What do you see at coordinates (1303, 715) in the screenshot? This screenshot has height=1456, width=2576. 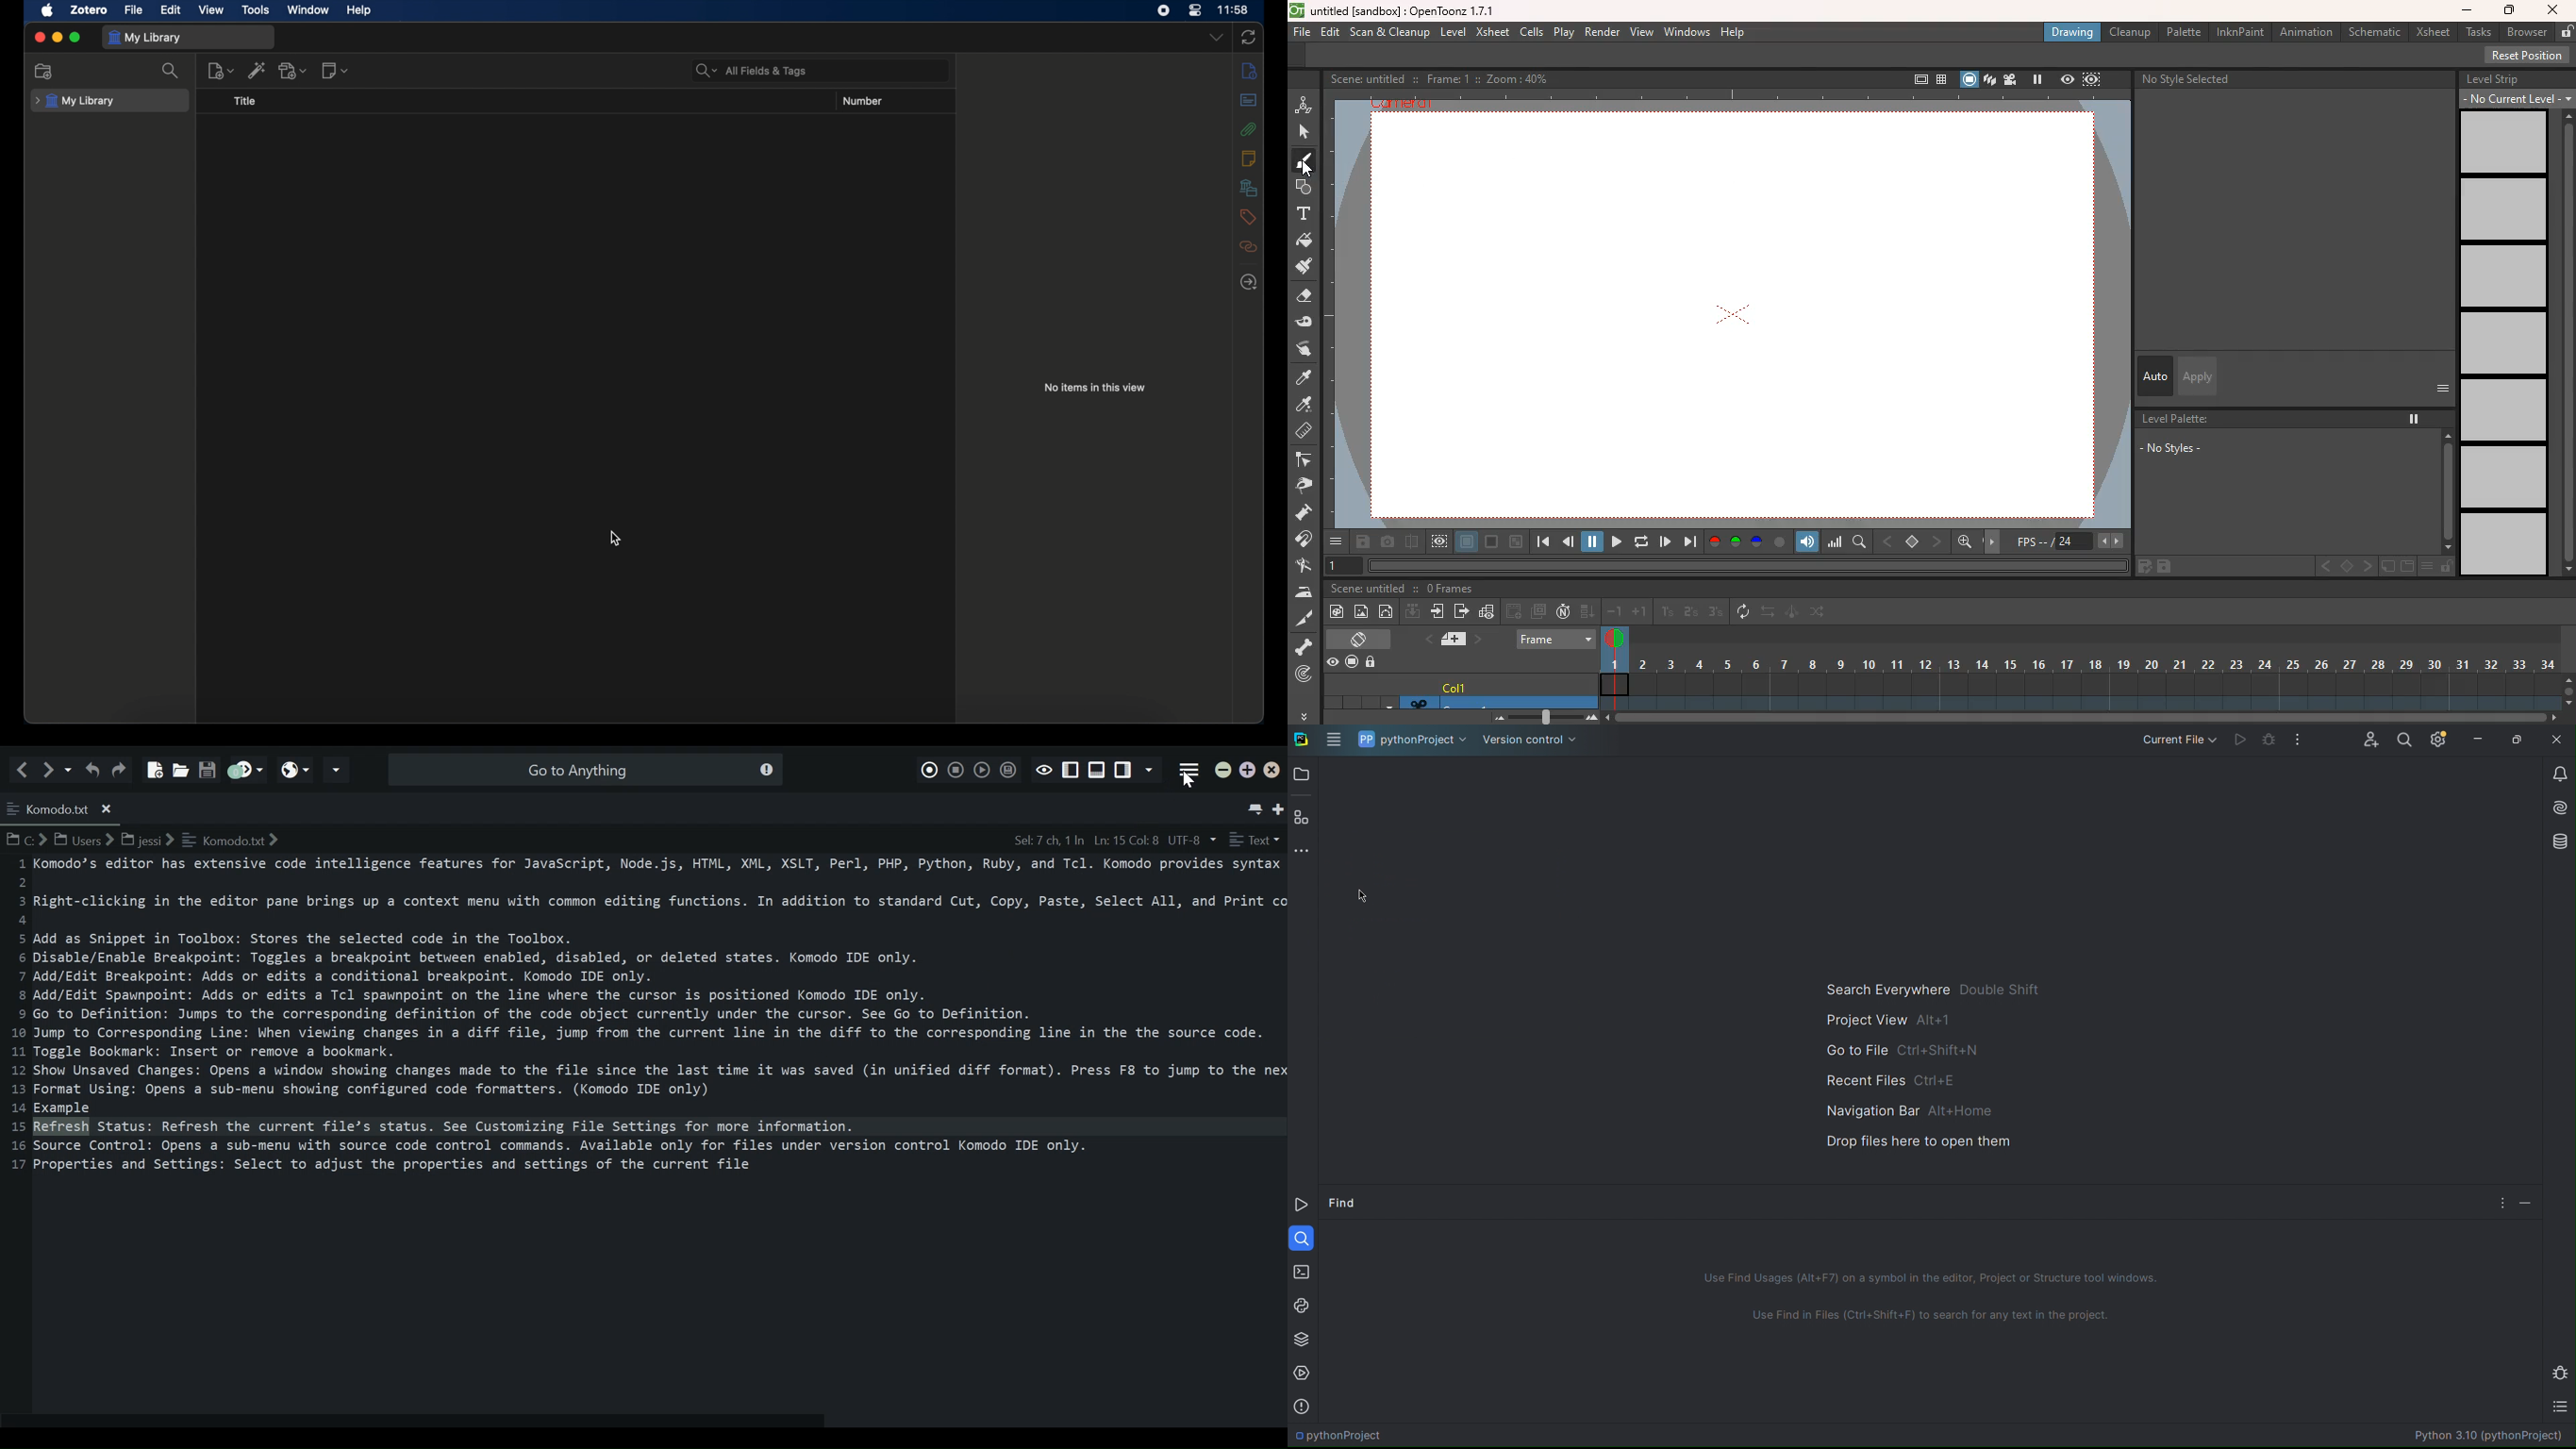 I see `more` at bounding box center [1303, 715].